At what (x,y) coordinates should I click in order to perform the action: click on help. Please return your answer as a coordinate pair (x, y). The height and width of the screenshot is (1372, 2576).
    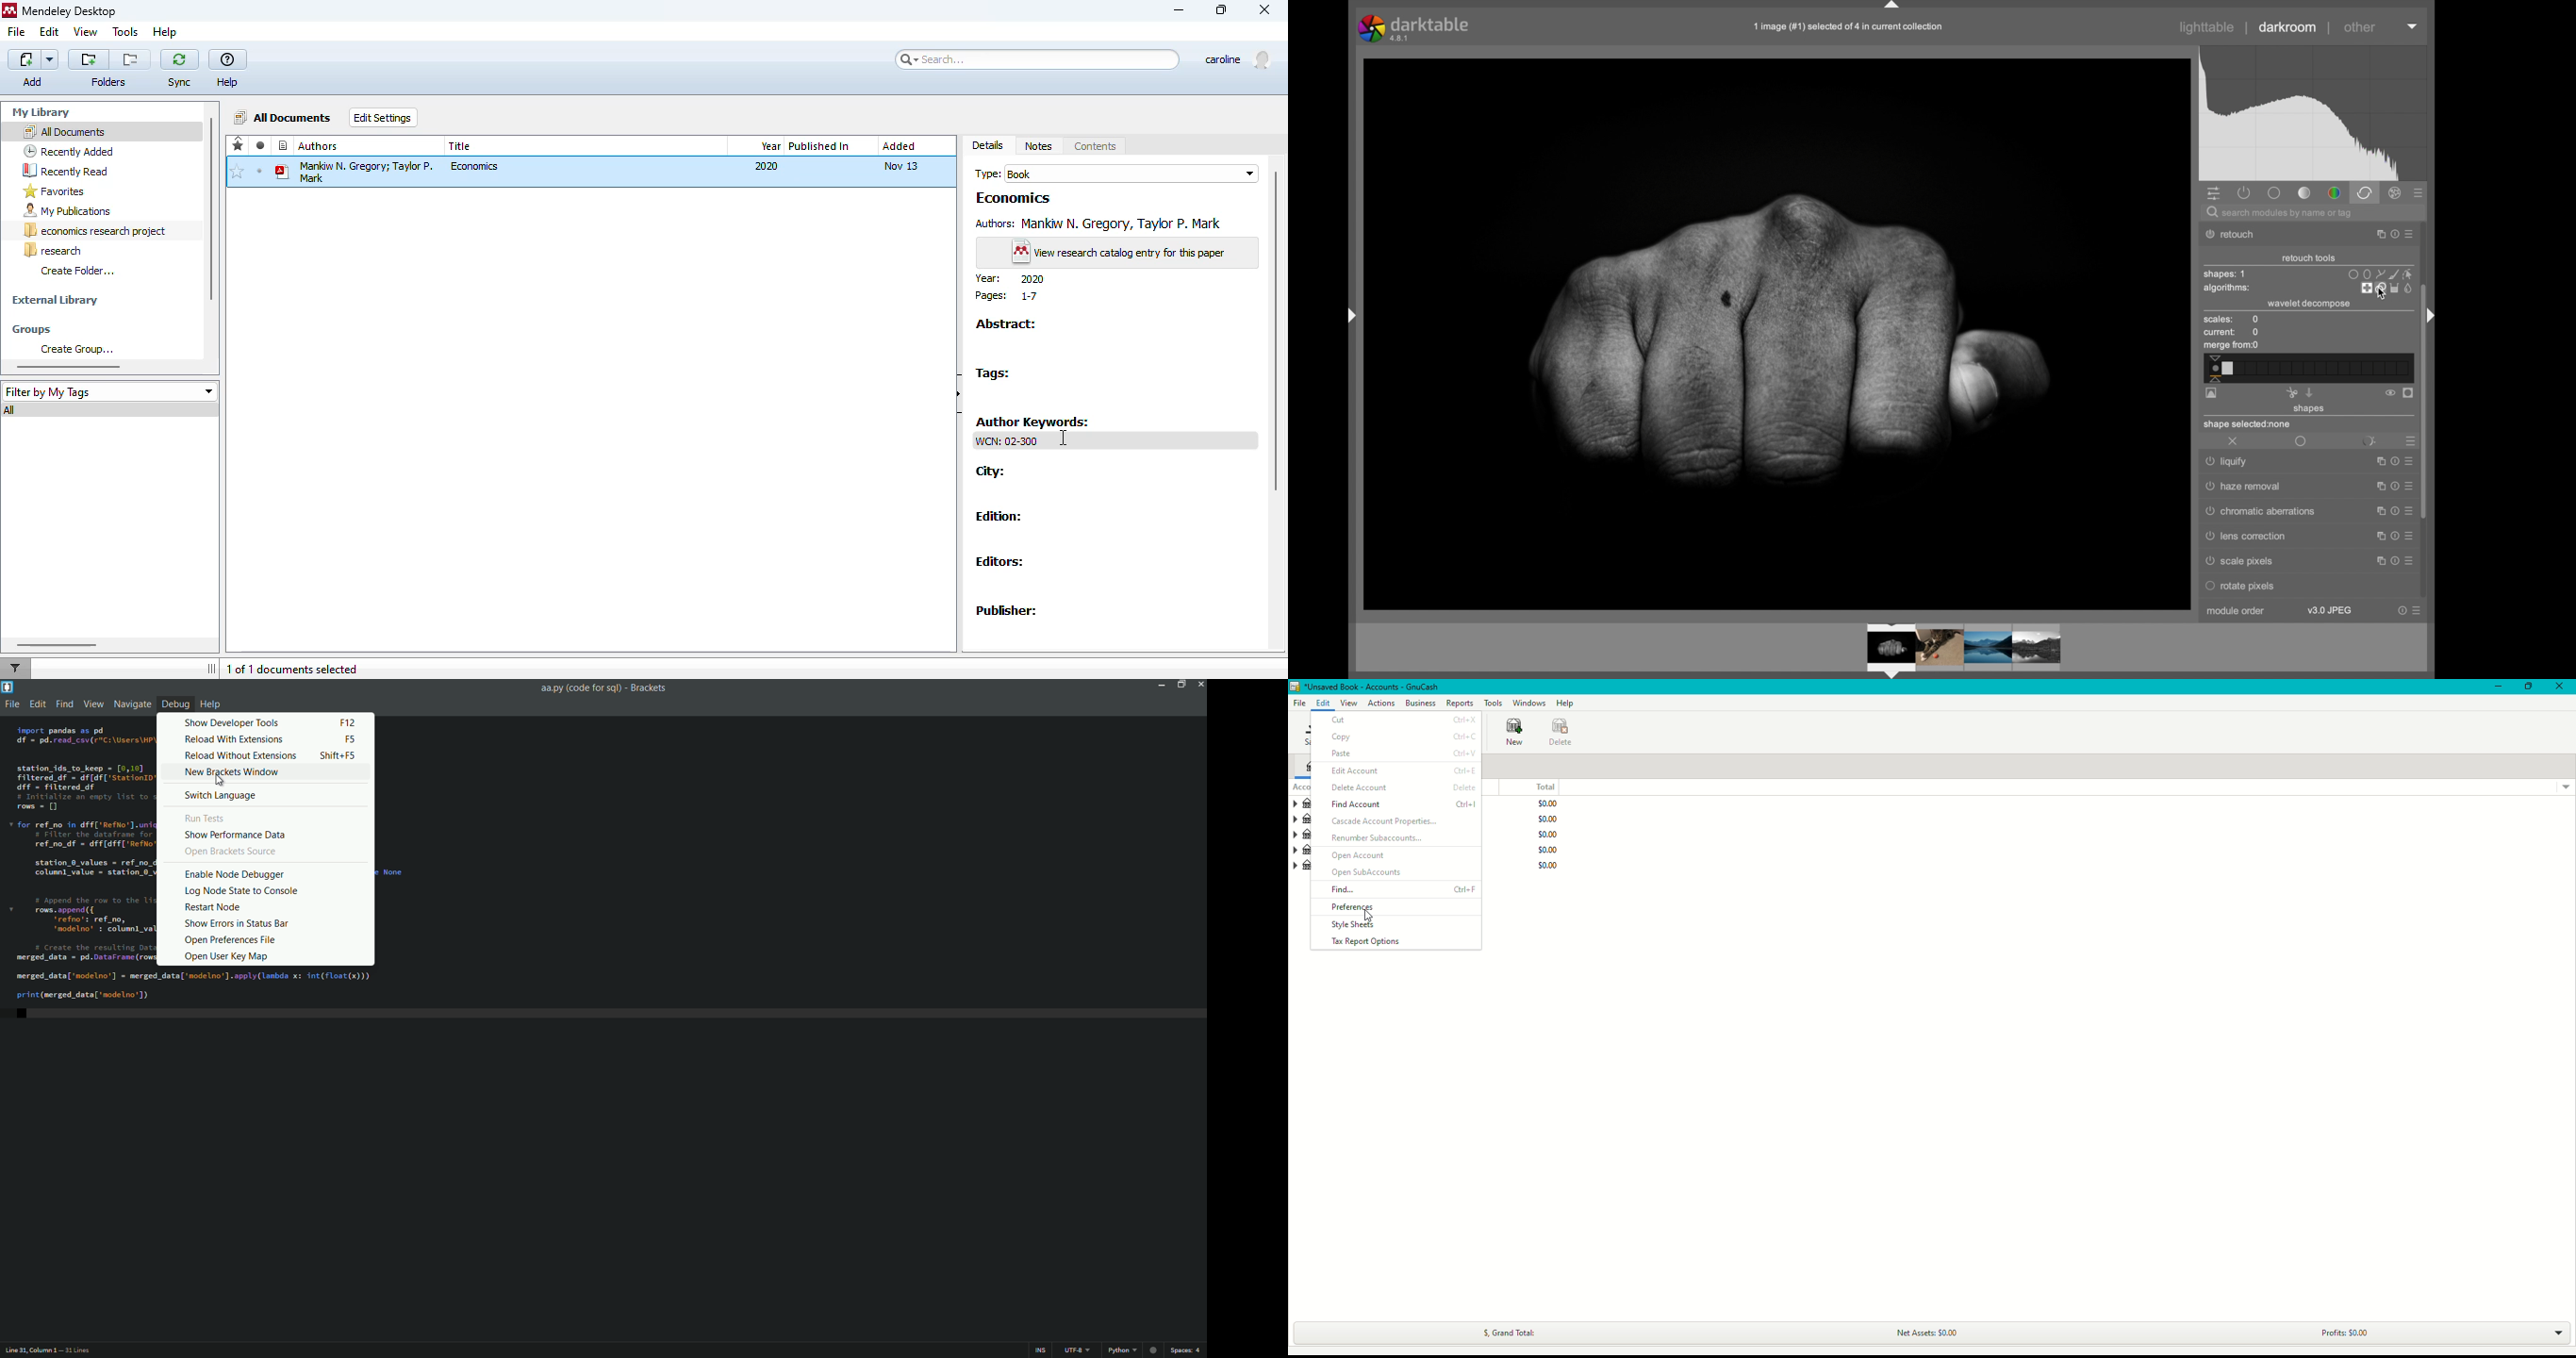
    Looking at the image, I should click on (165, 33).